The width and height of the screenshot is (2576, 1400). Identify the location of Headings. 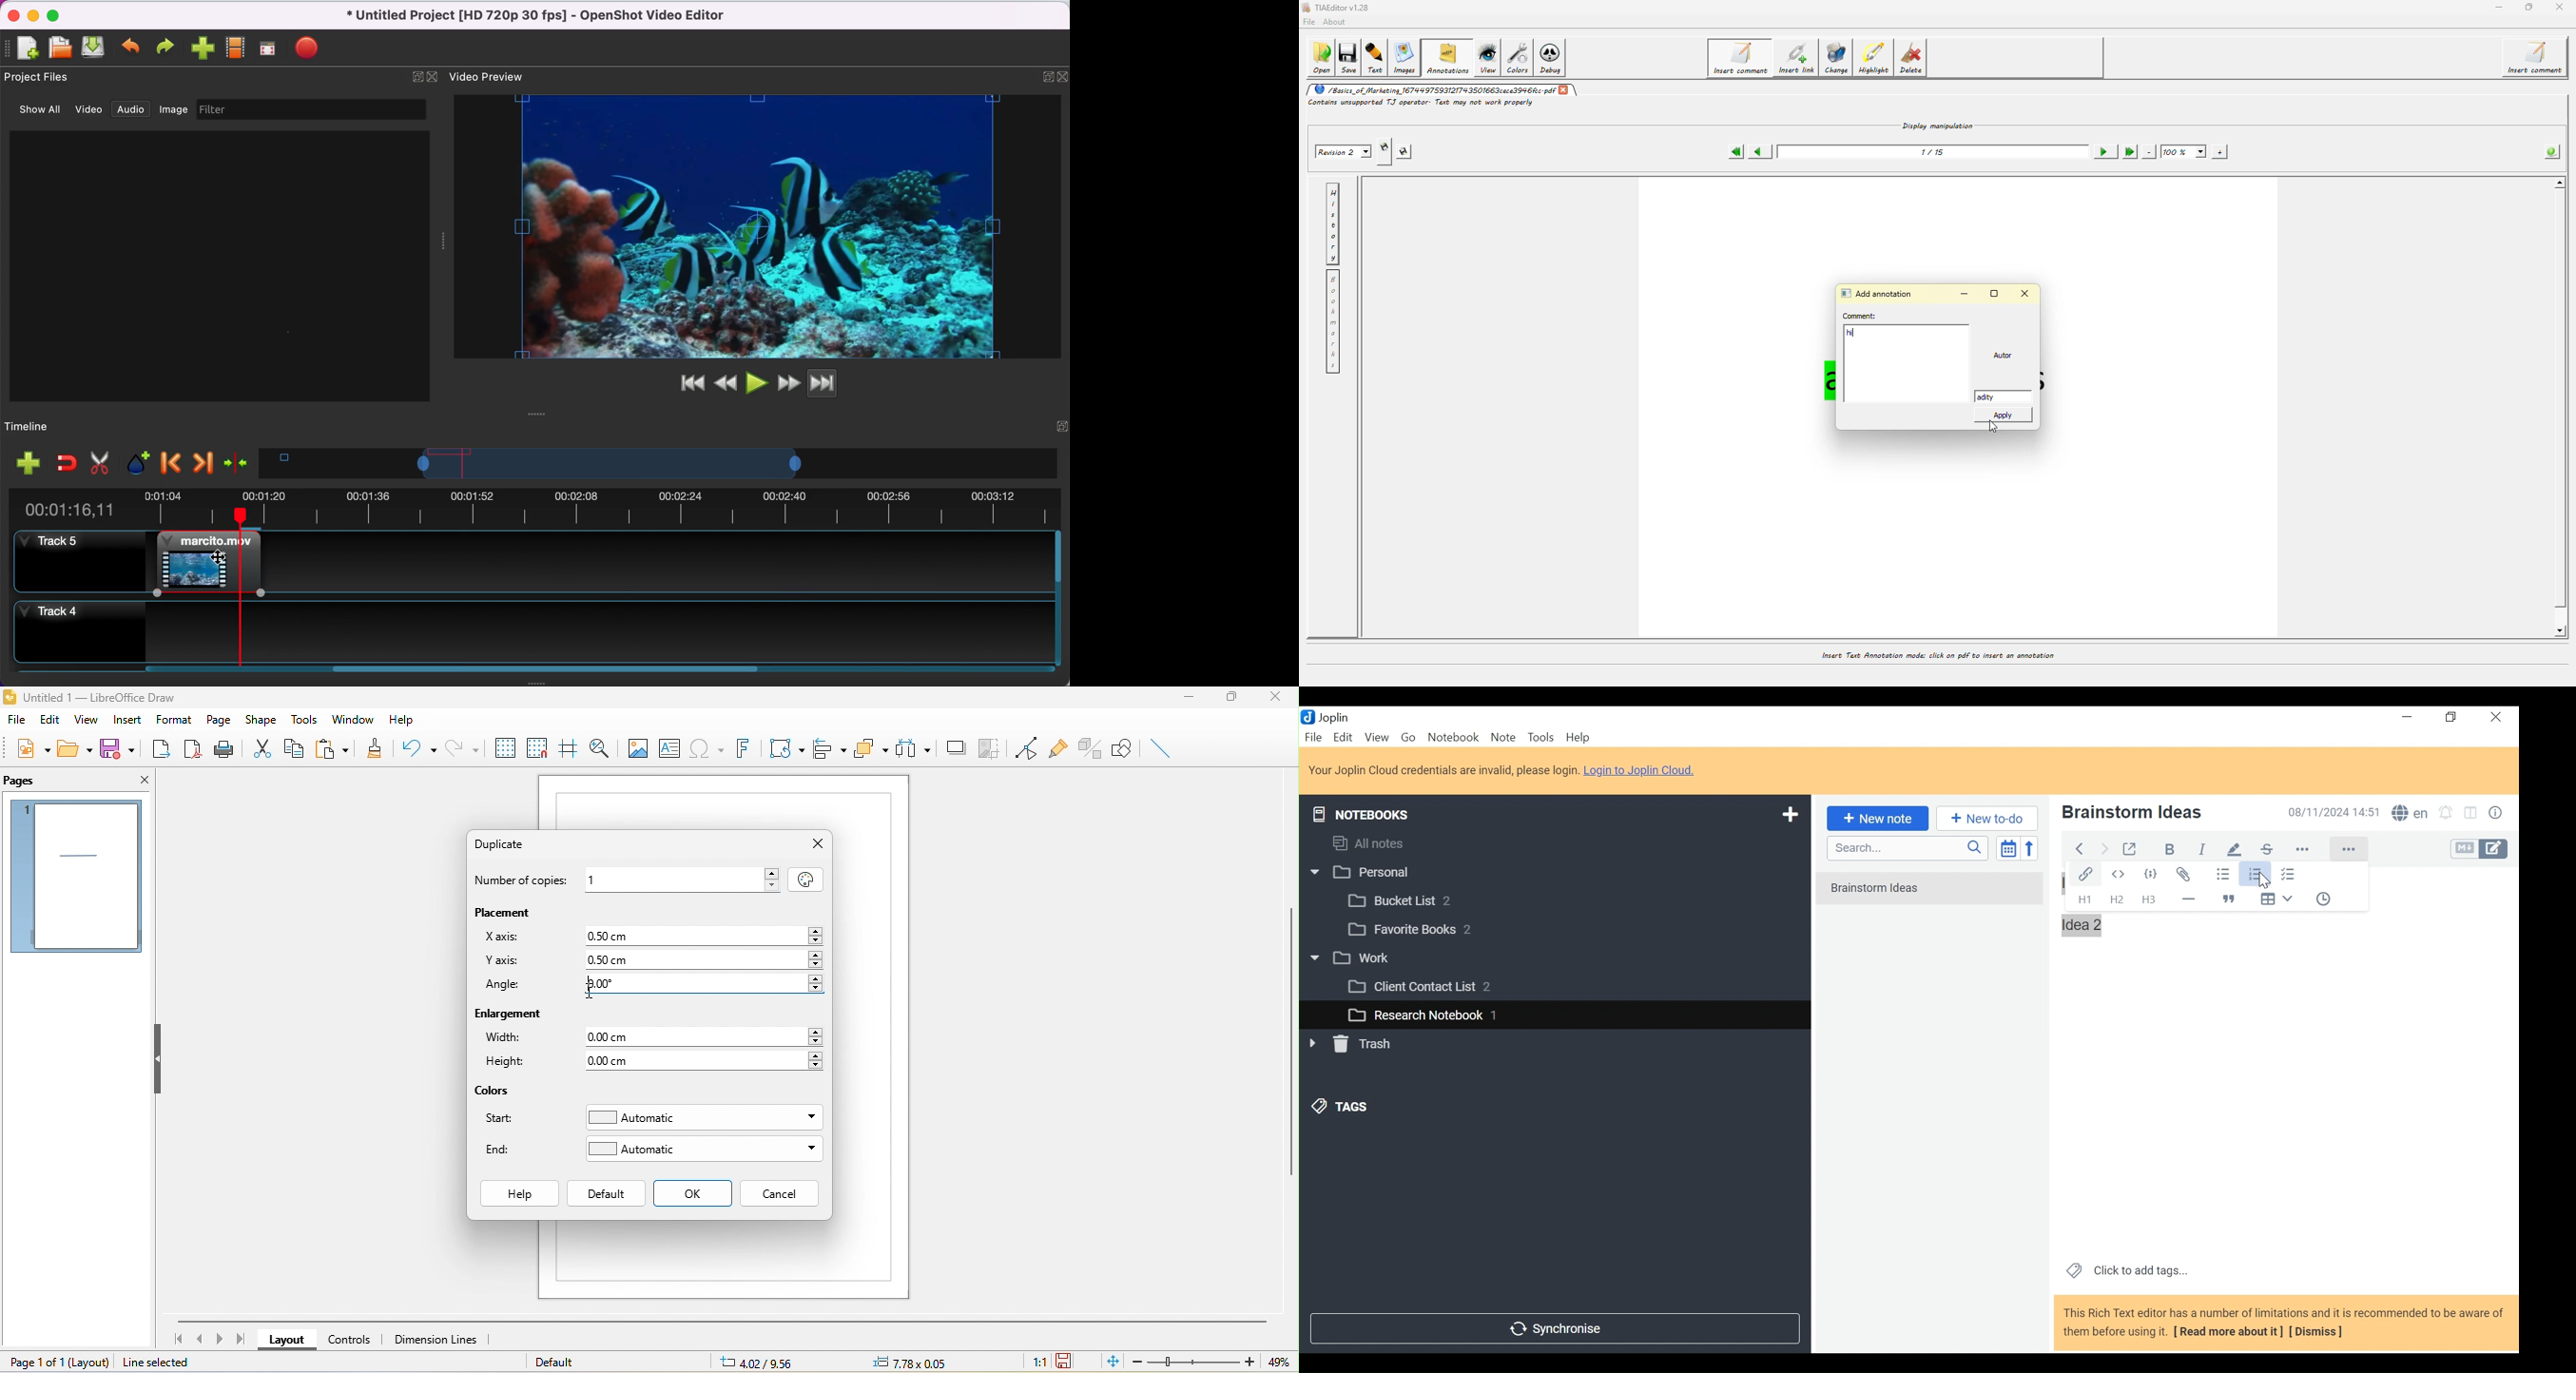
(2122, 900).